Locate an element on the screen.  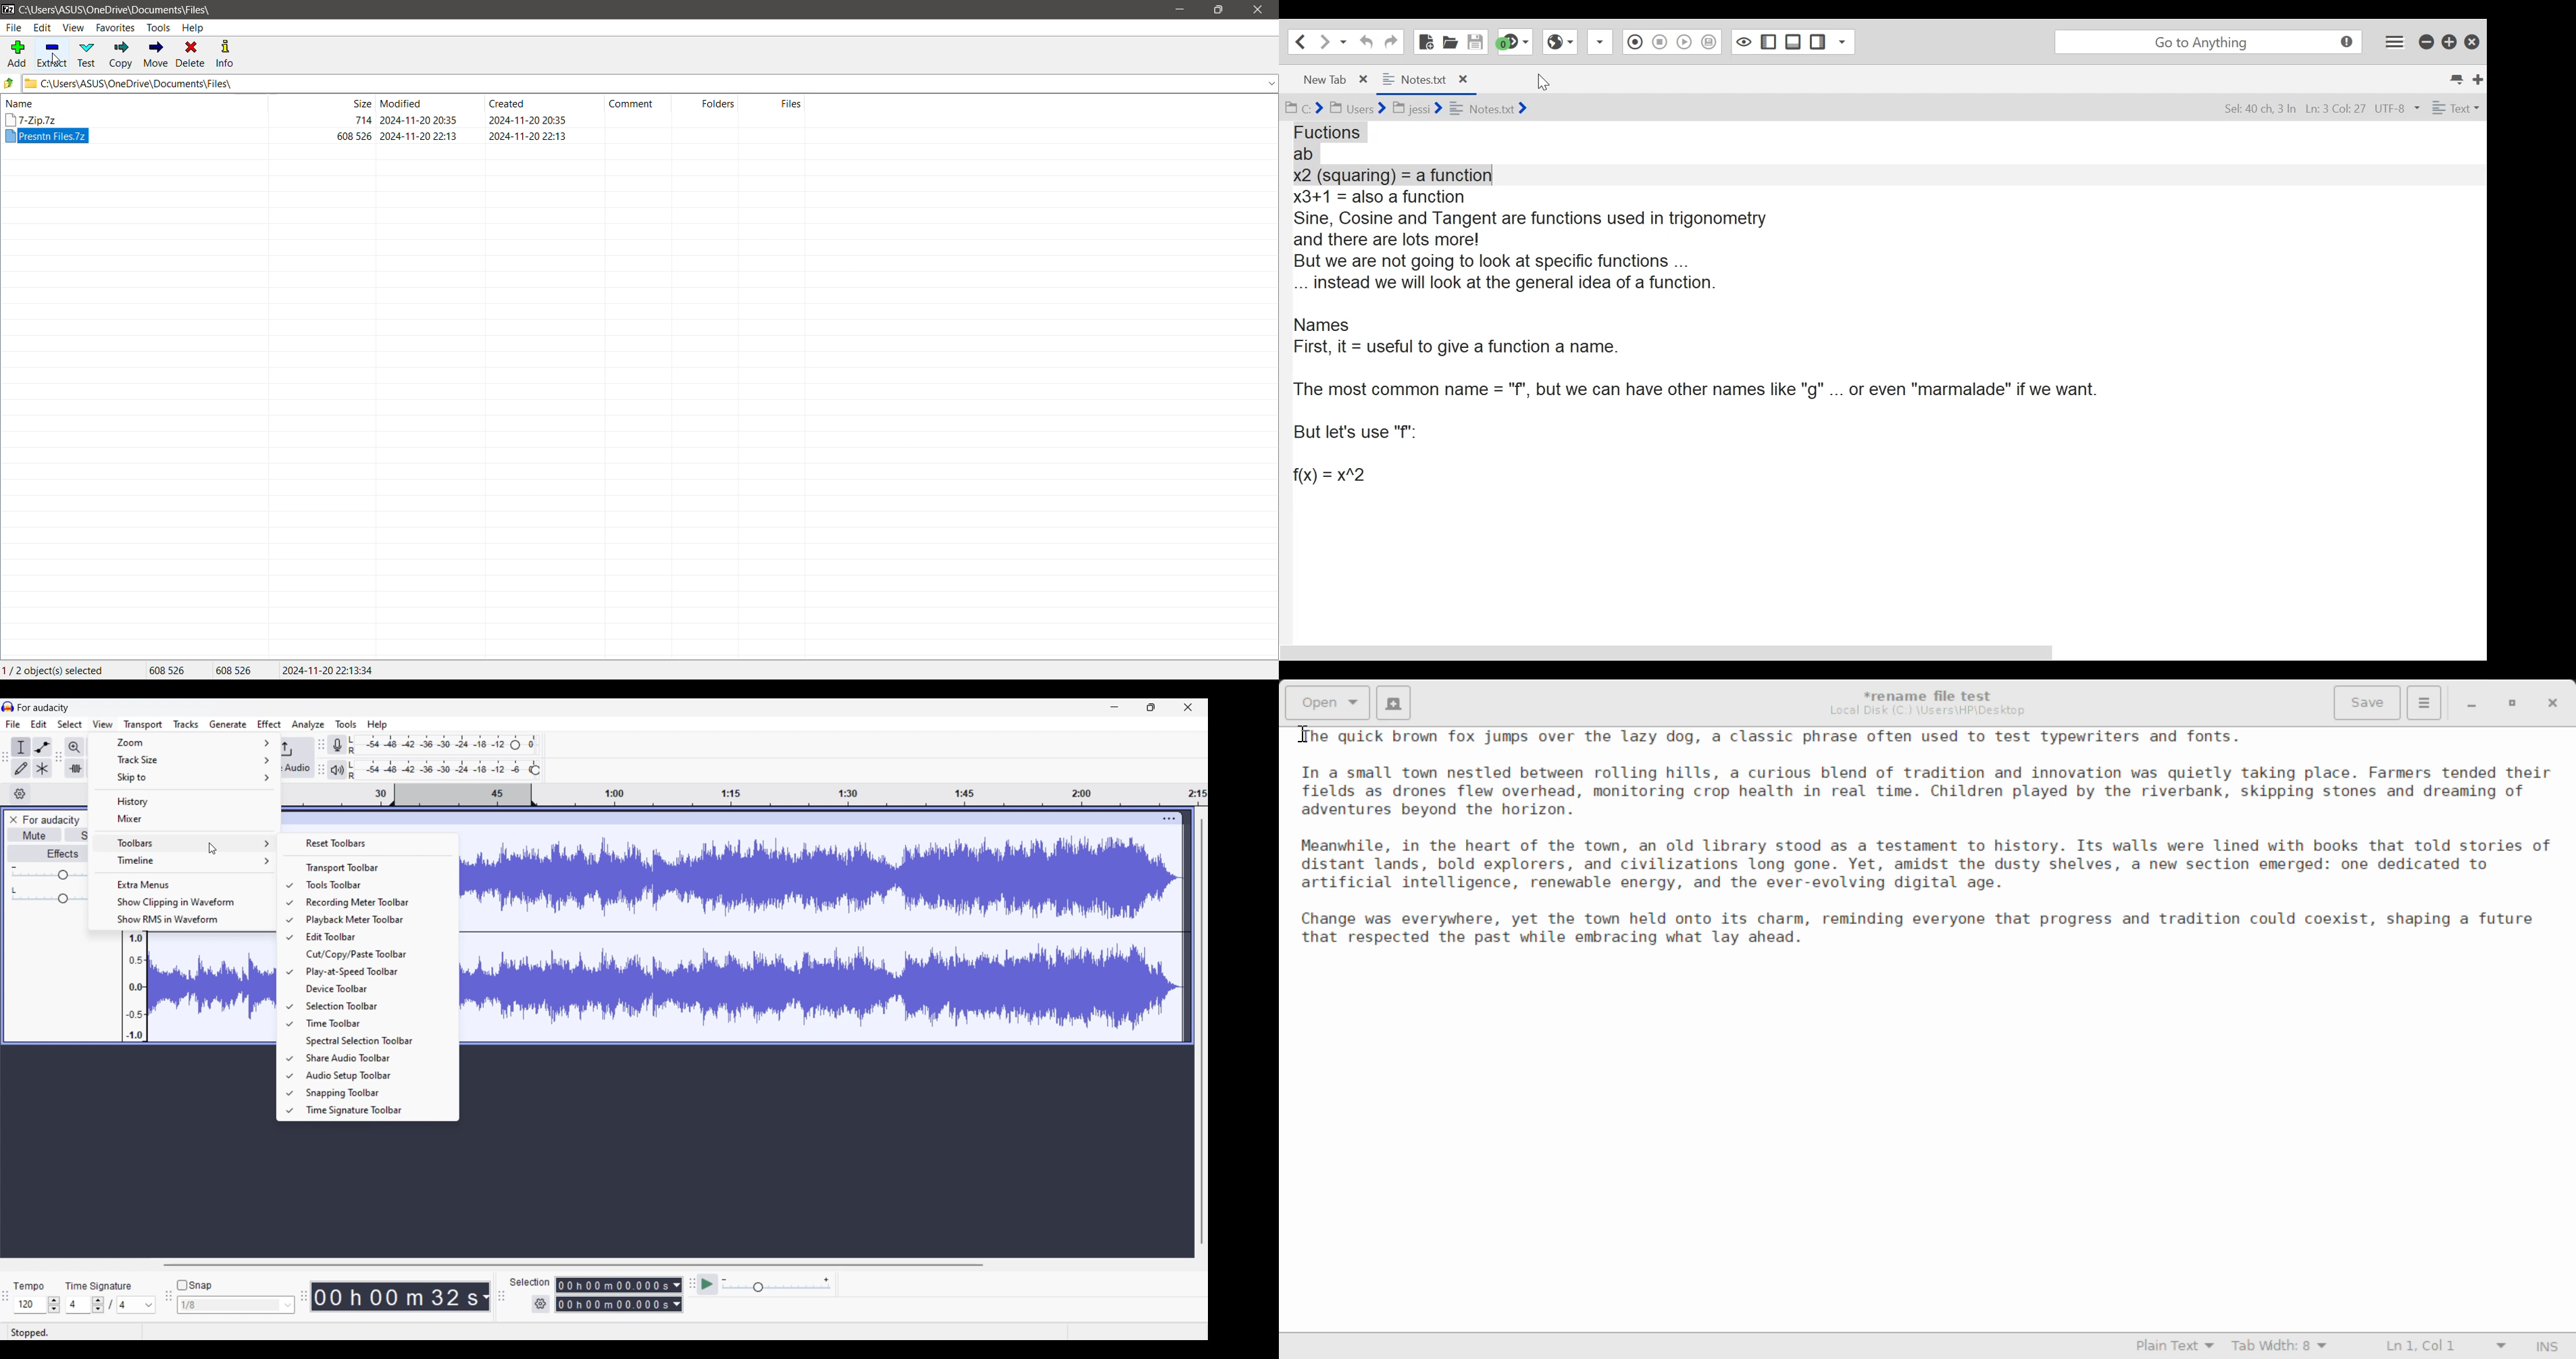
Effects is located at coordinates (48, 853).